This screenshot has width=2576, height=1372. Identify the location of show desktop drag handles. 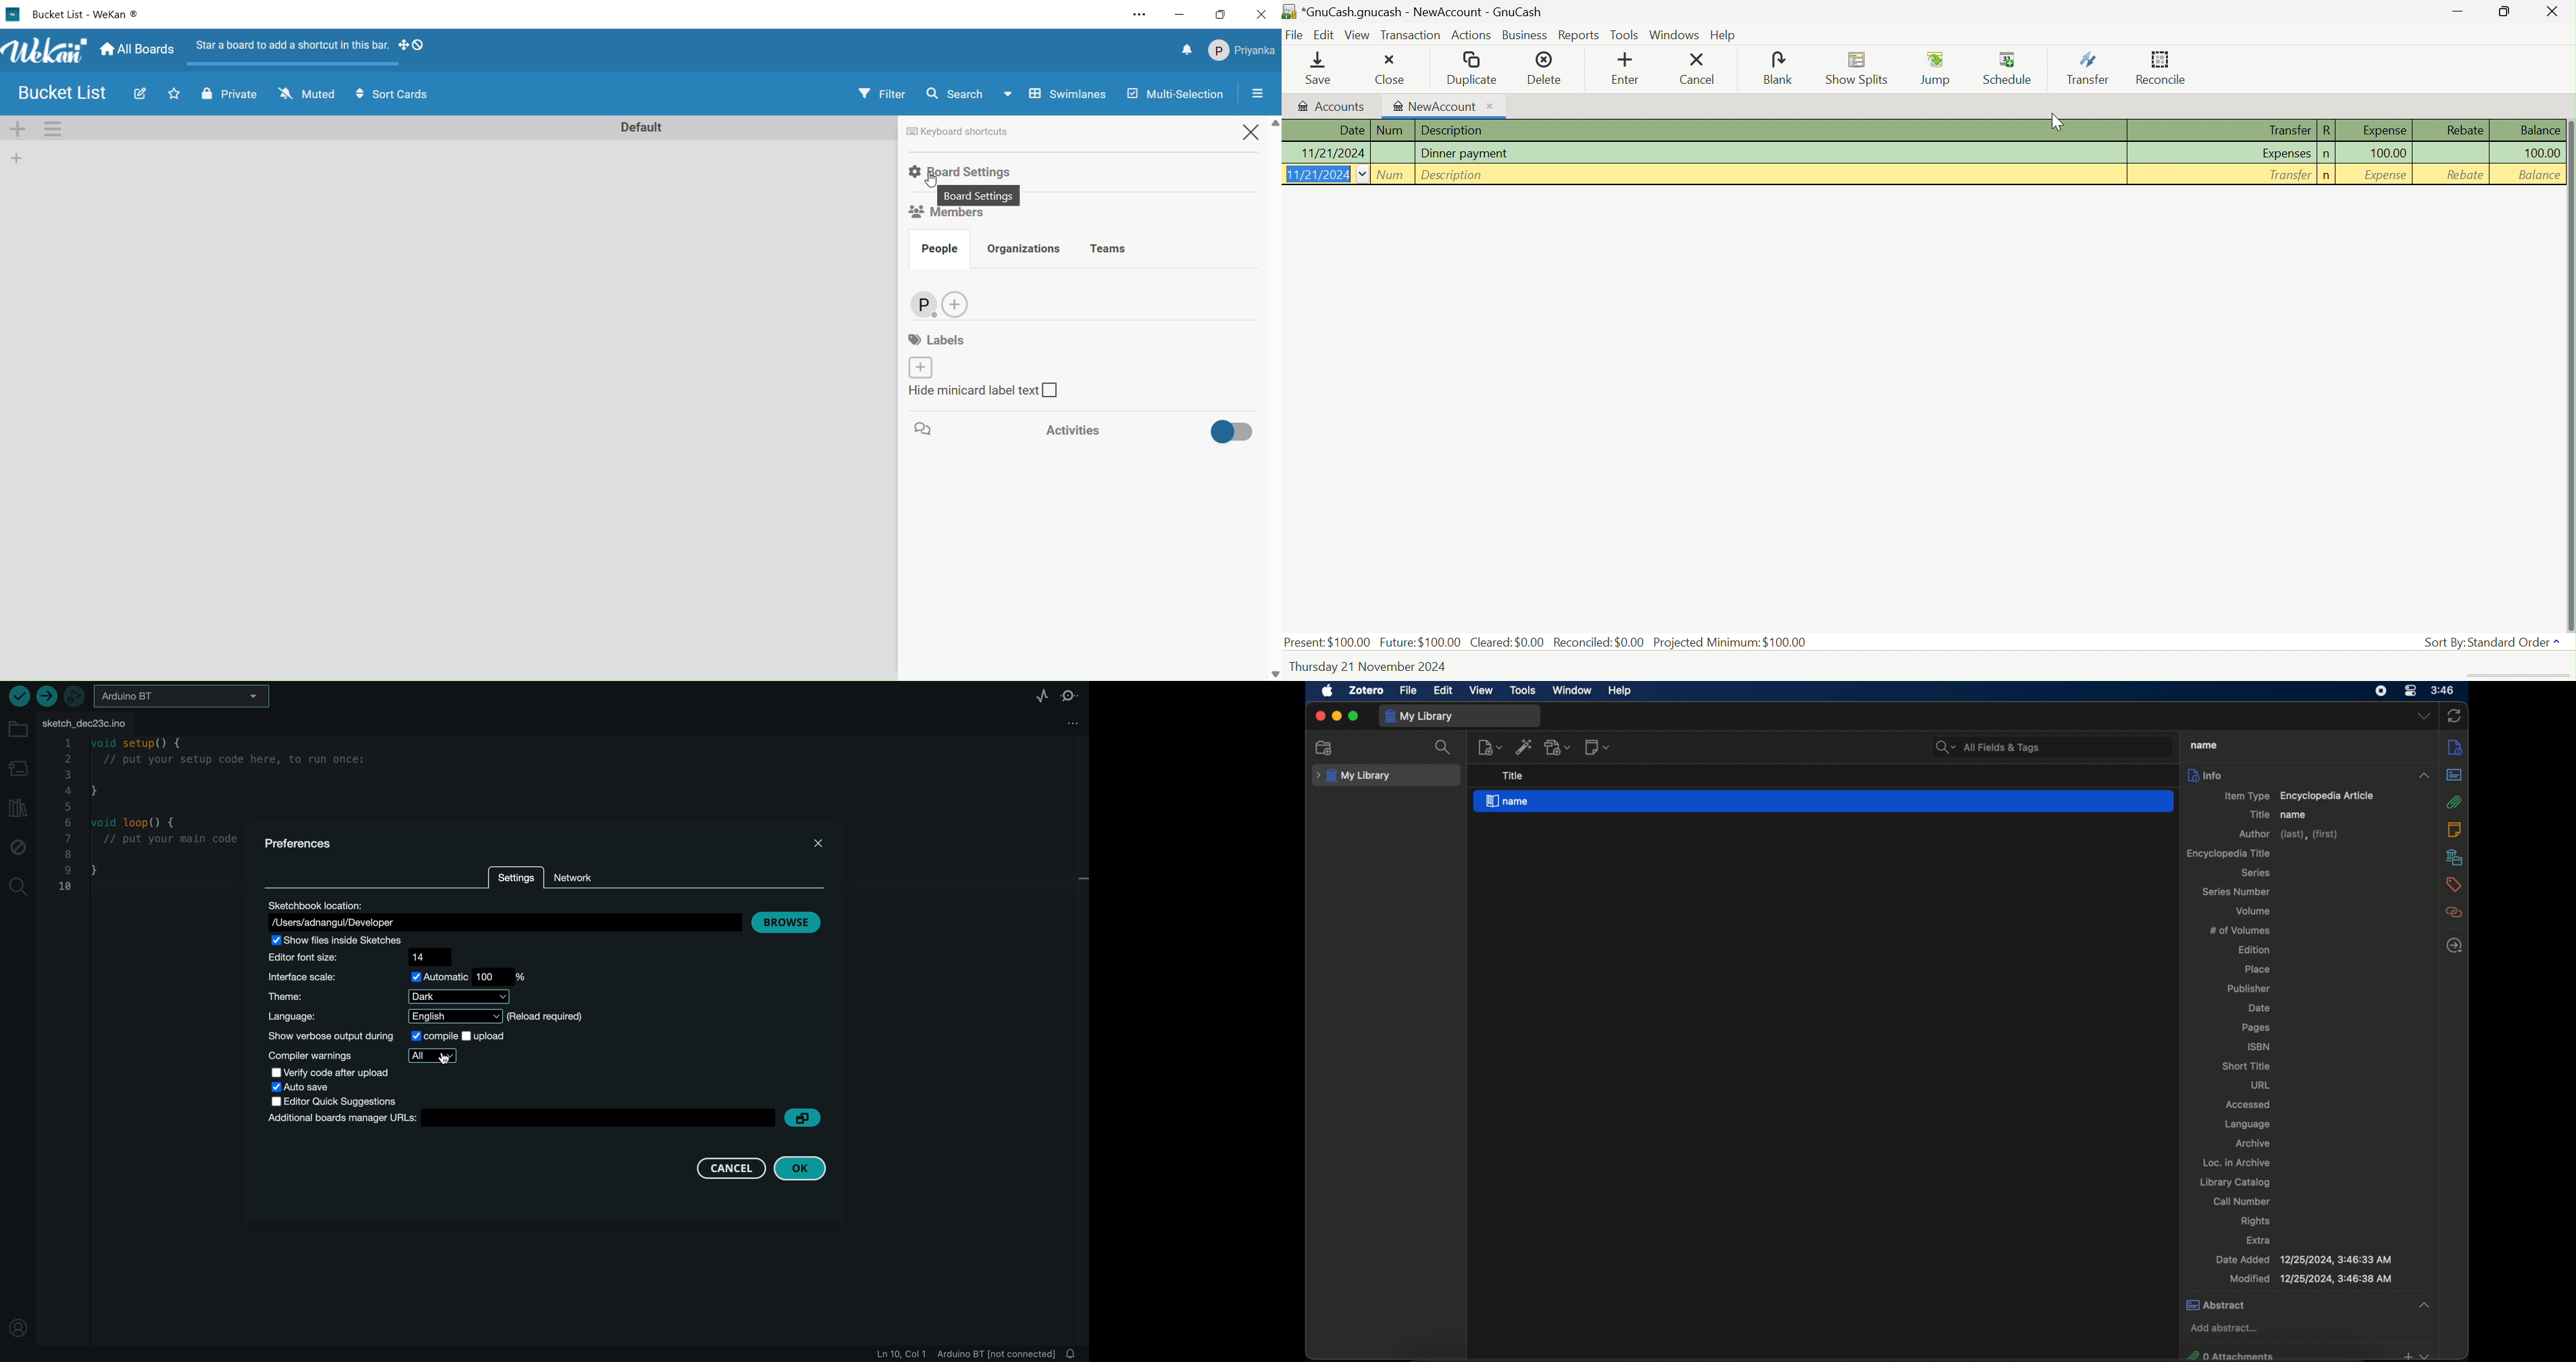
(416, 45).